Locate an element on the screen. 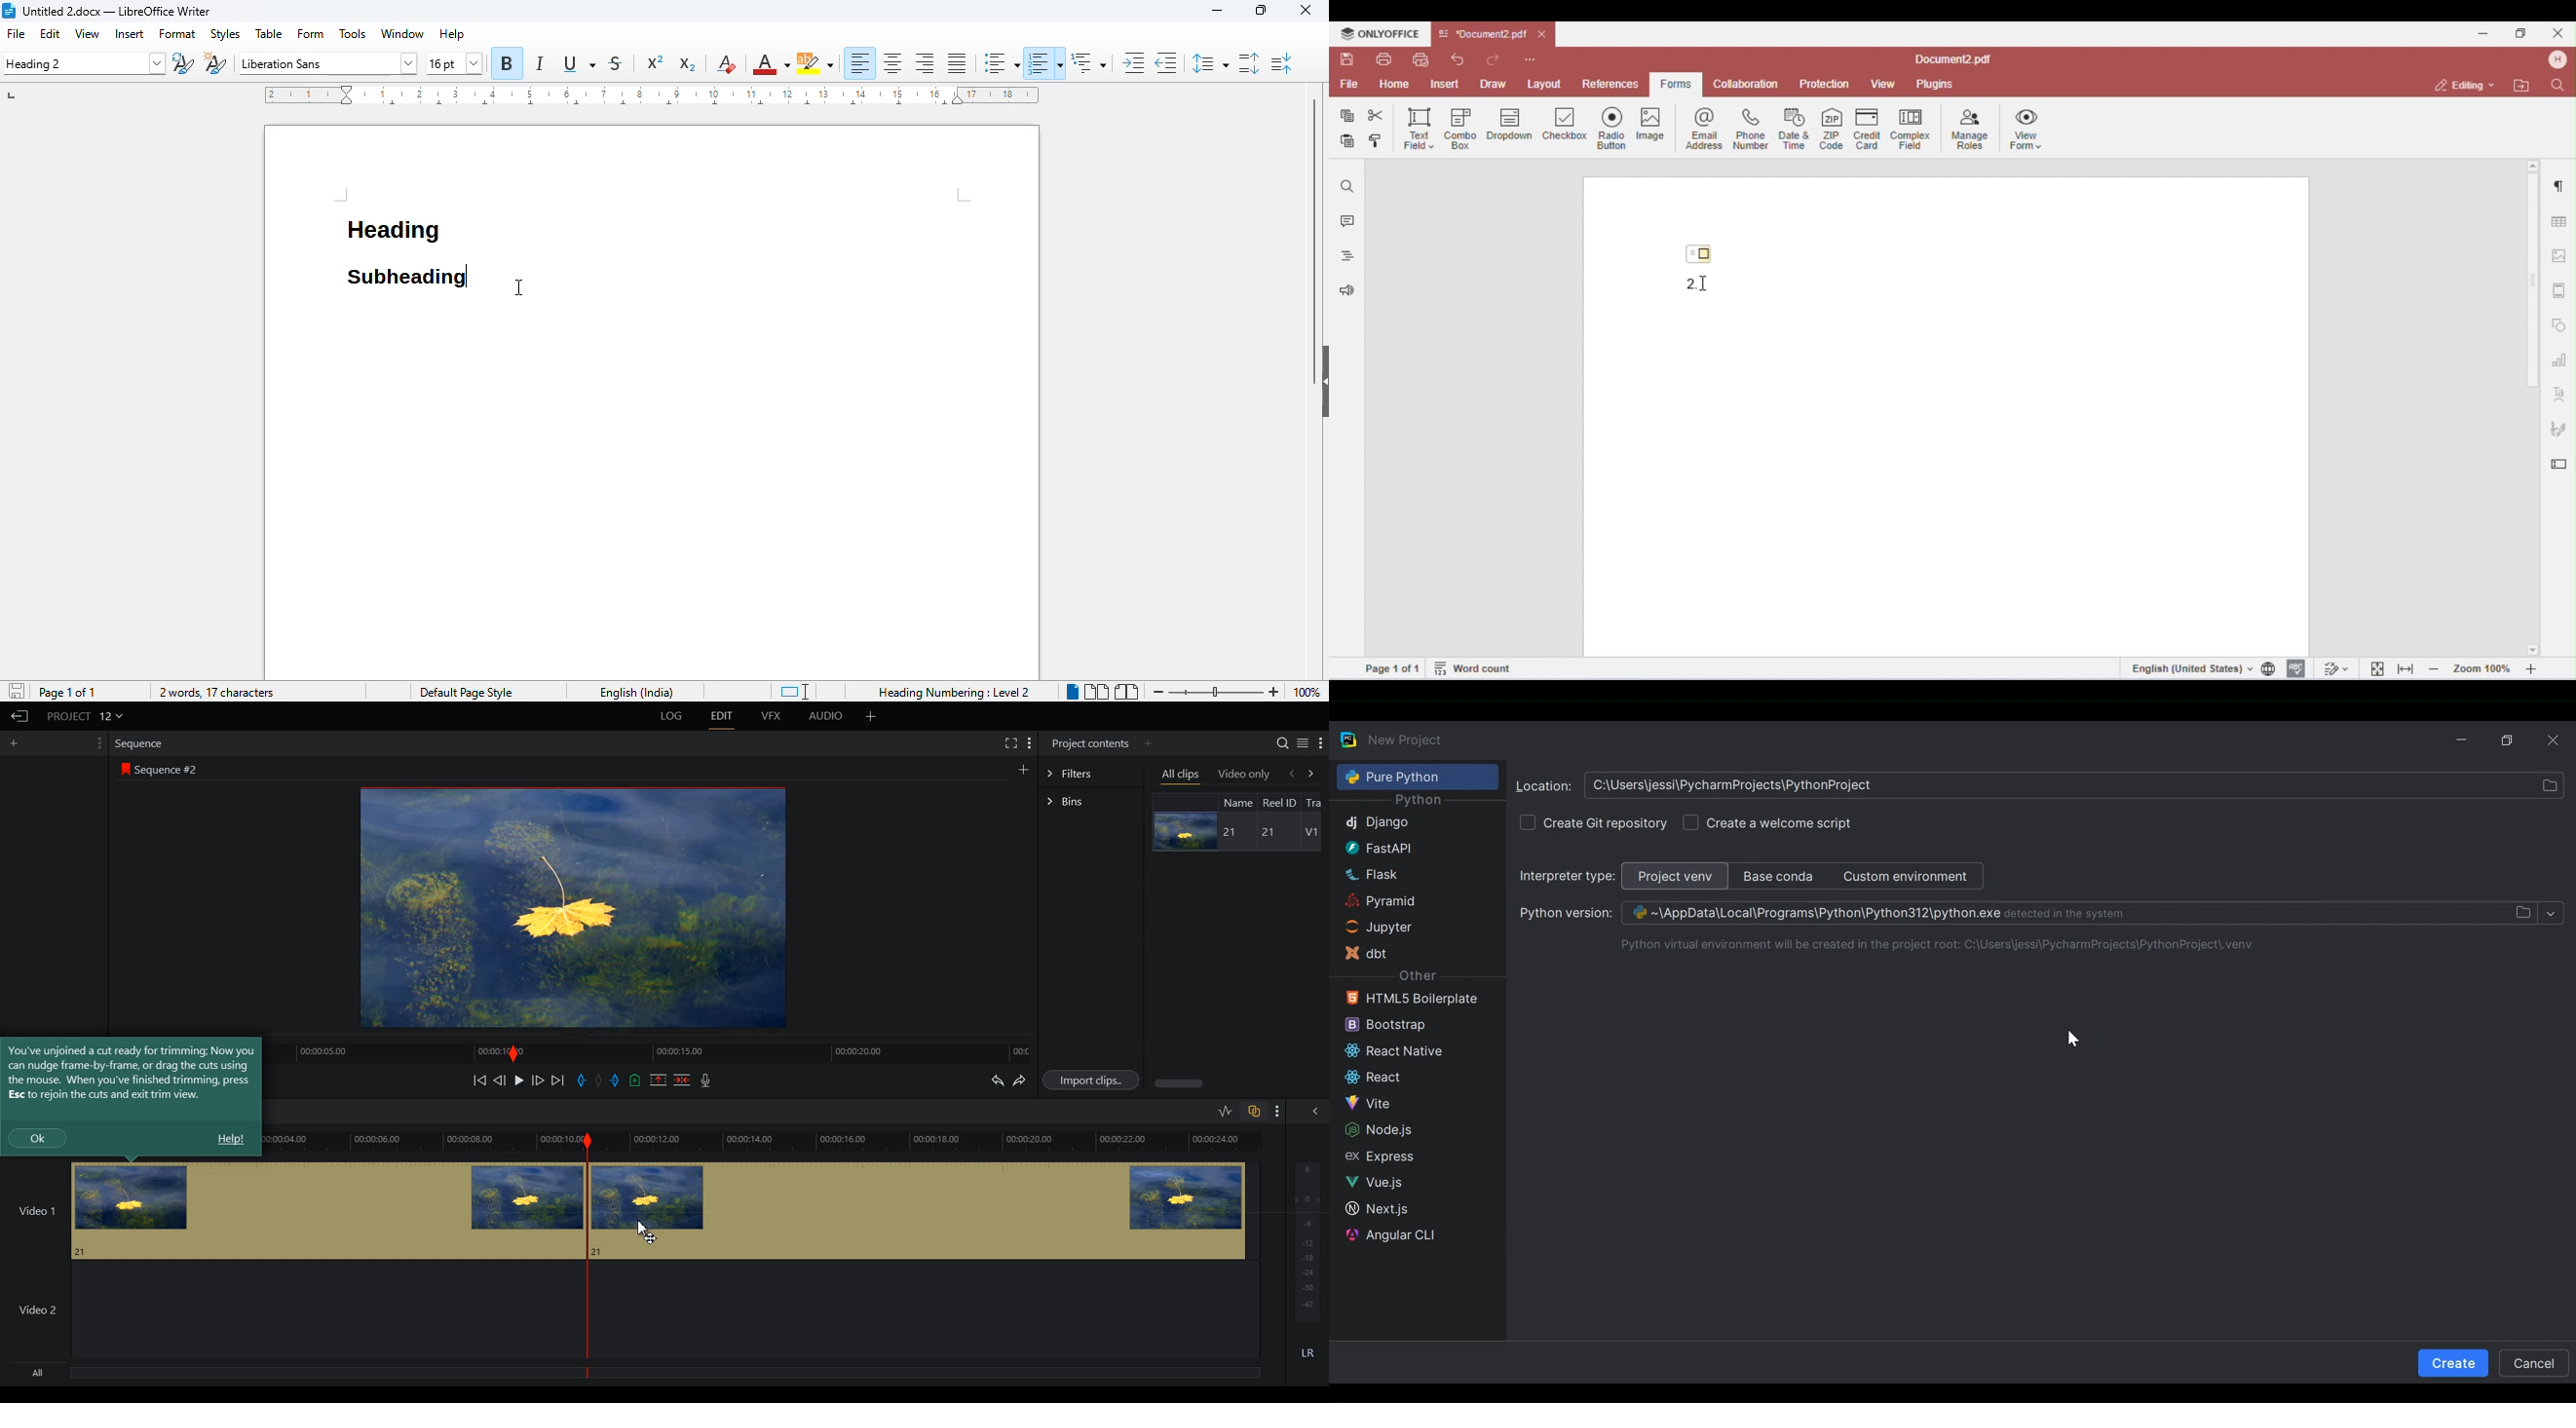 Image resolution: width=2576 pixels, height=1428 pixels. clear direct formatting is located at coordinates (726, 64).